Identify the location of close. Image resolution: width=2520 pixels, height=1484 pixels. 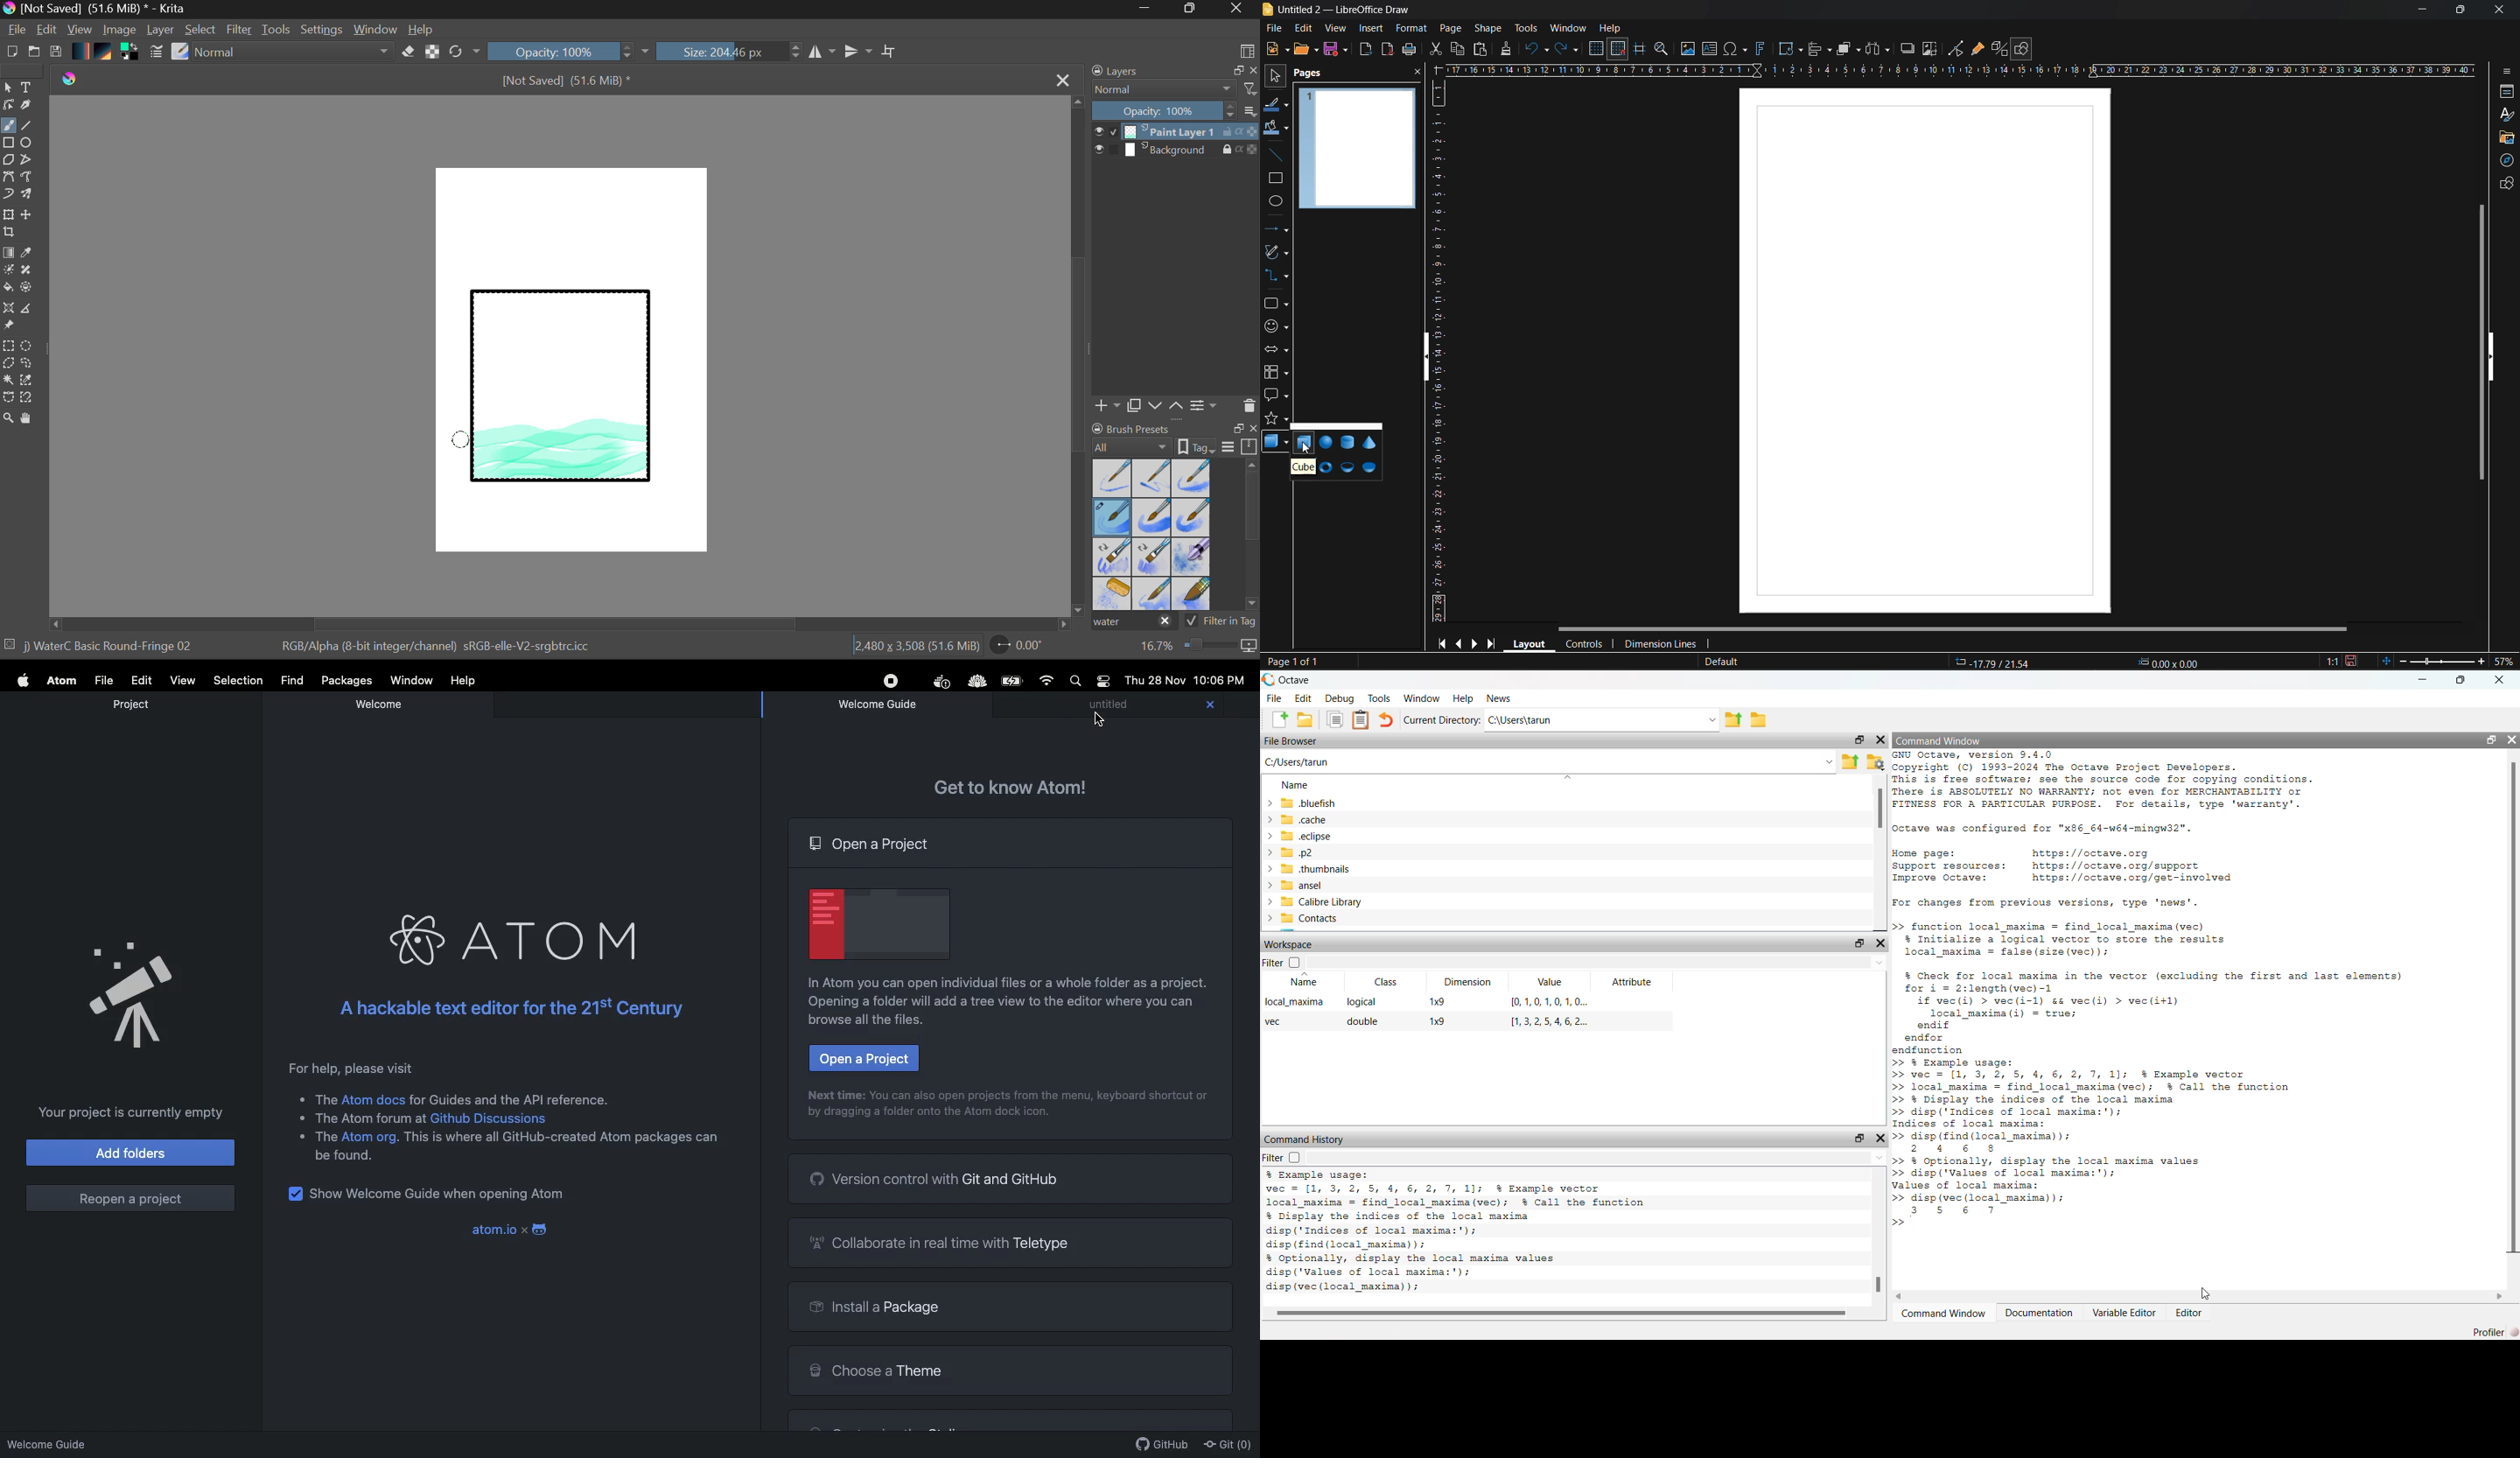
(1416, 75).